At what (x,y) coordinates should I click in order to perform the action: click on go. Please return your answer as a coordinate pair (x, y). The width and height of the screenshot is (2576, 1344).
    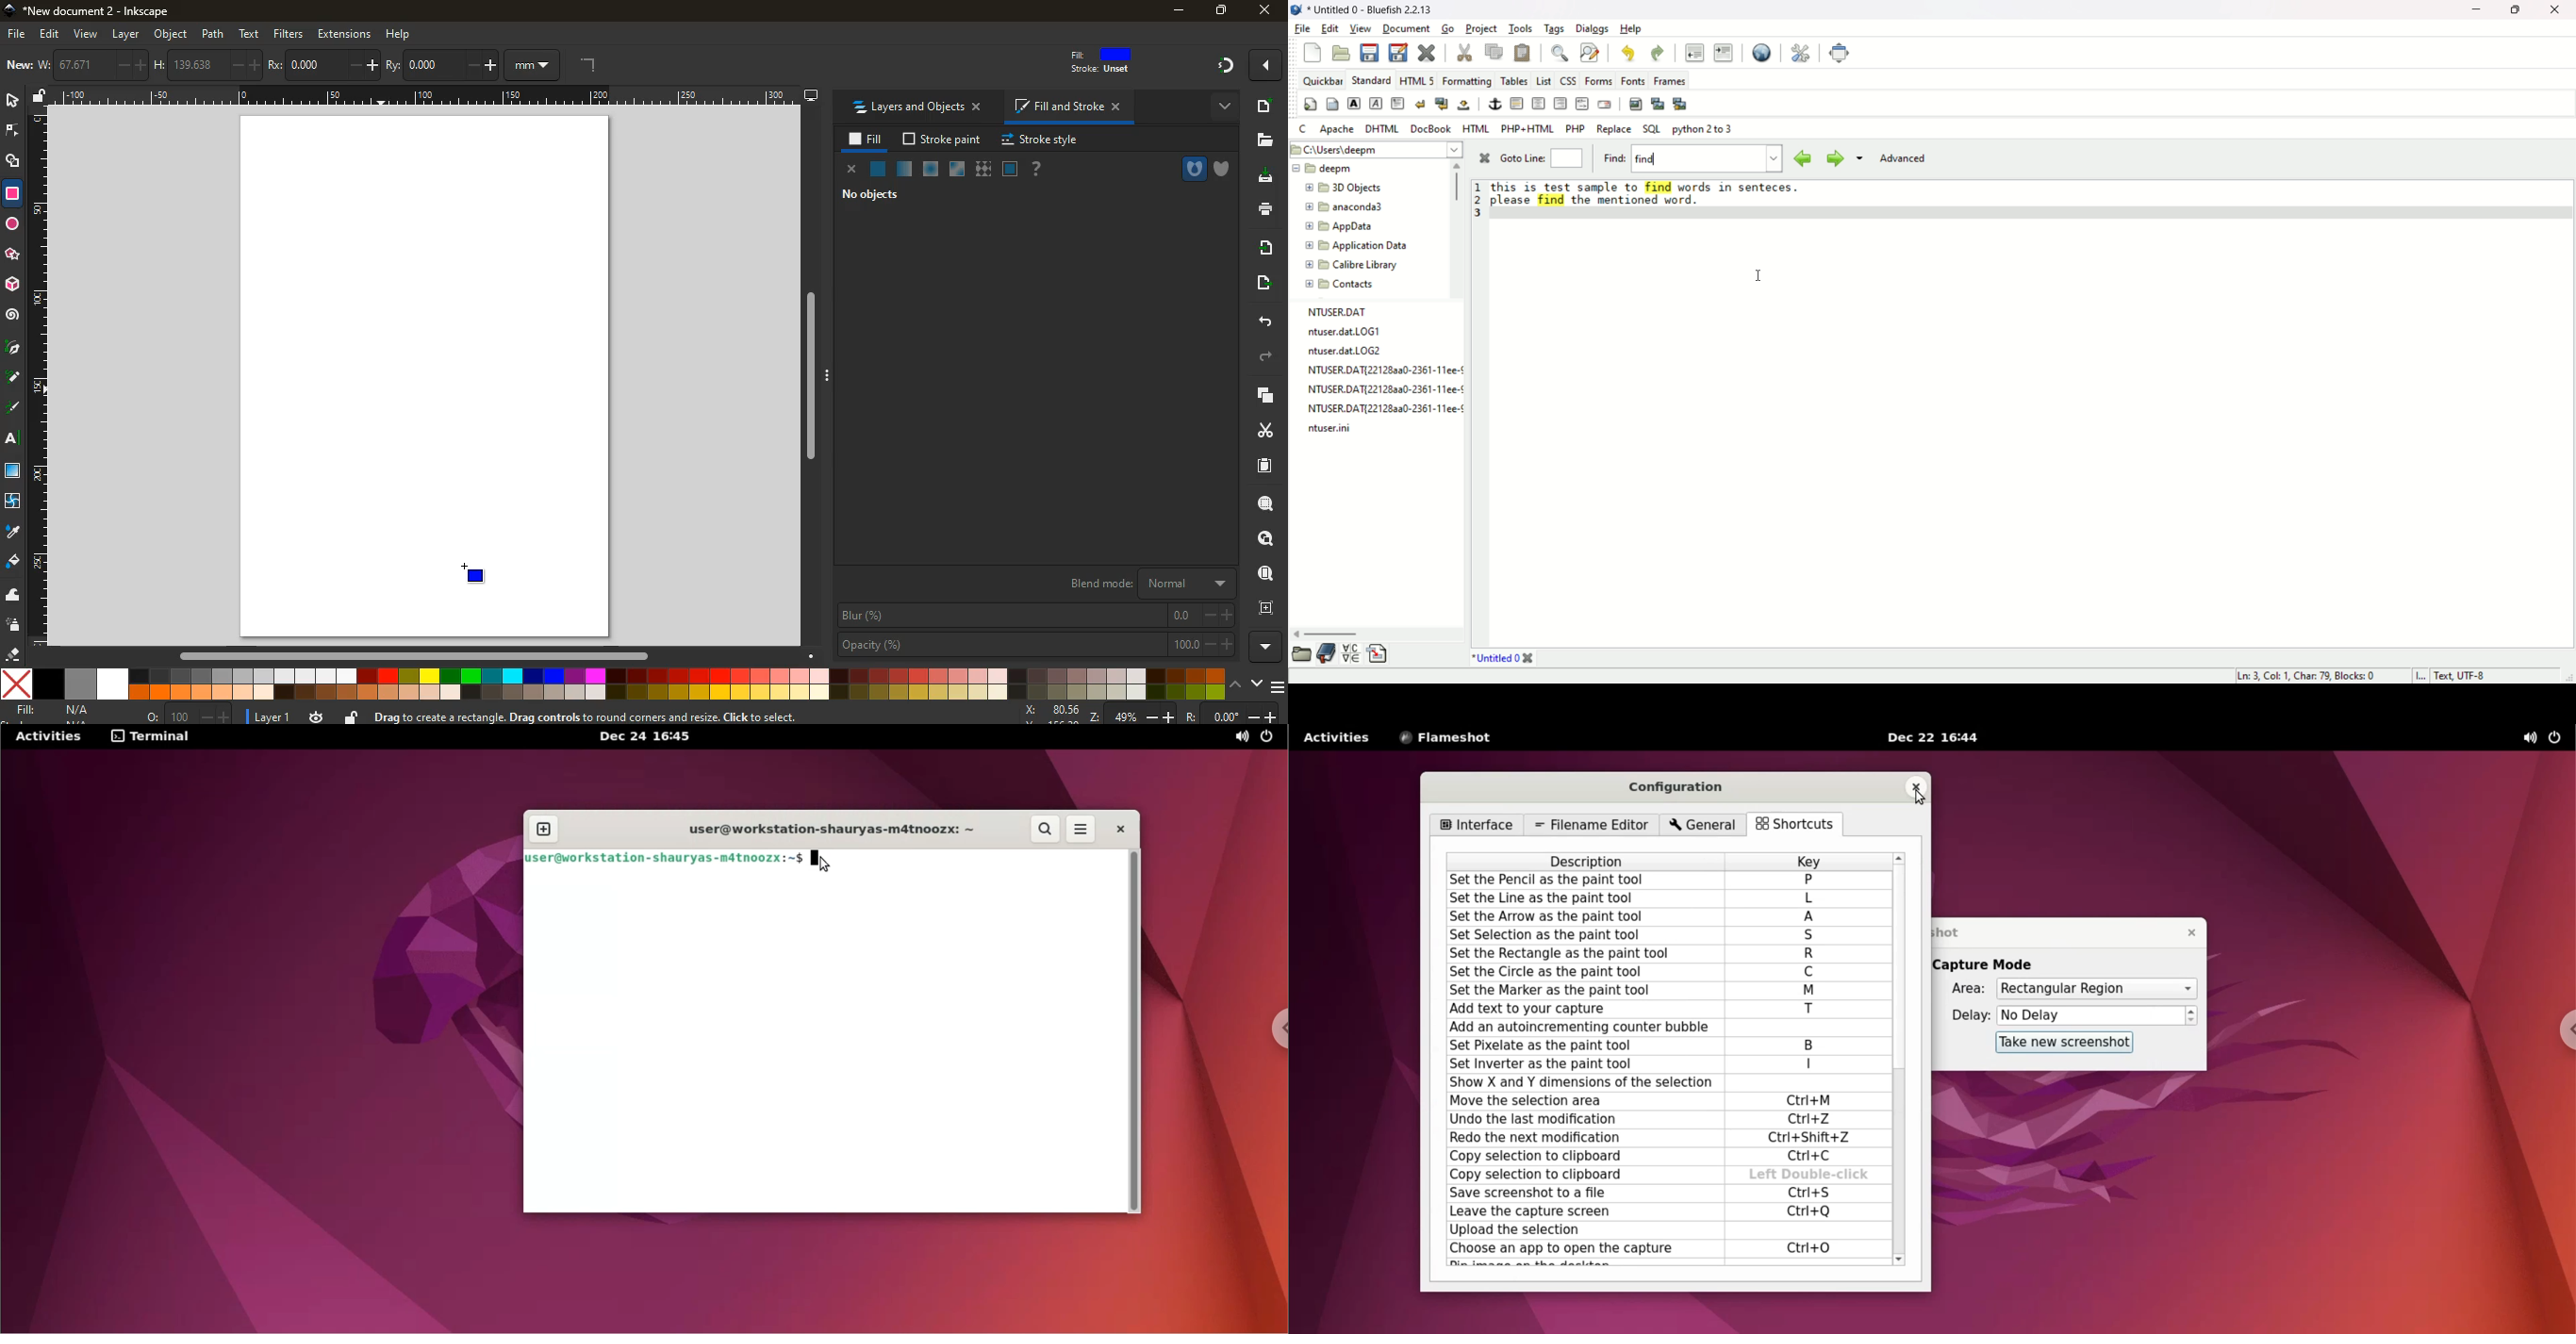
    Looking at the image, I should click on (1448, 28).